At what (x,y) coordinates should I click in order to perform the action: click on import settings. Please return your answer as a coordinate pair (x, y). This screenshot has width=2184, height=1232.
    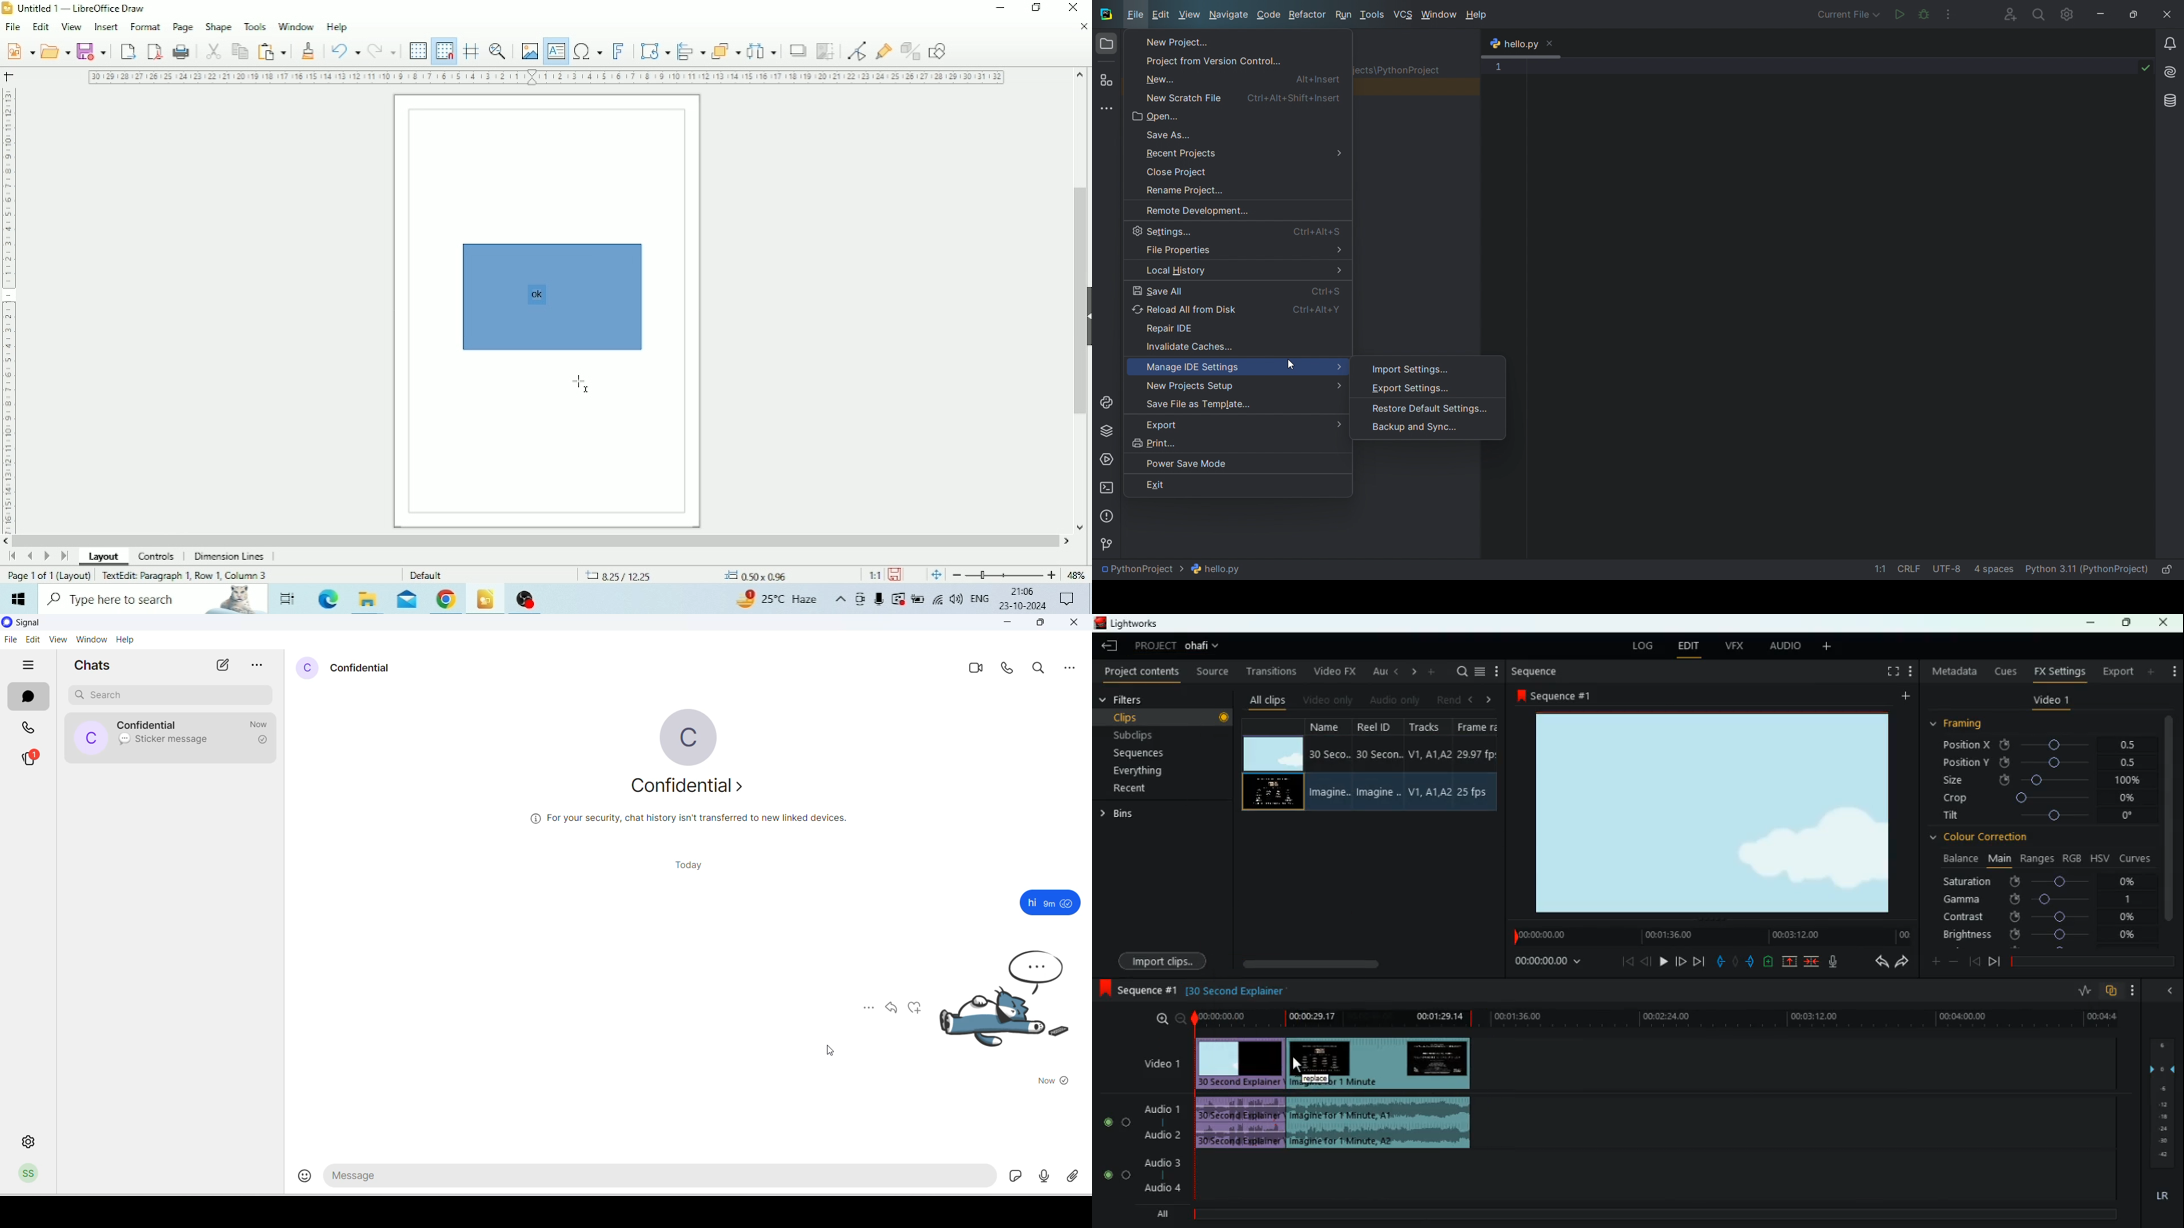
    Looking at the image, I should click on (1416, 365).